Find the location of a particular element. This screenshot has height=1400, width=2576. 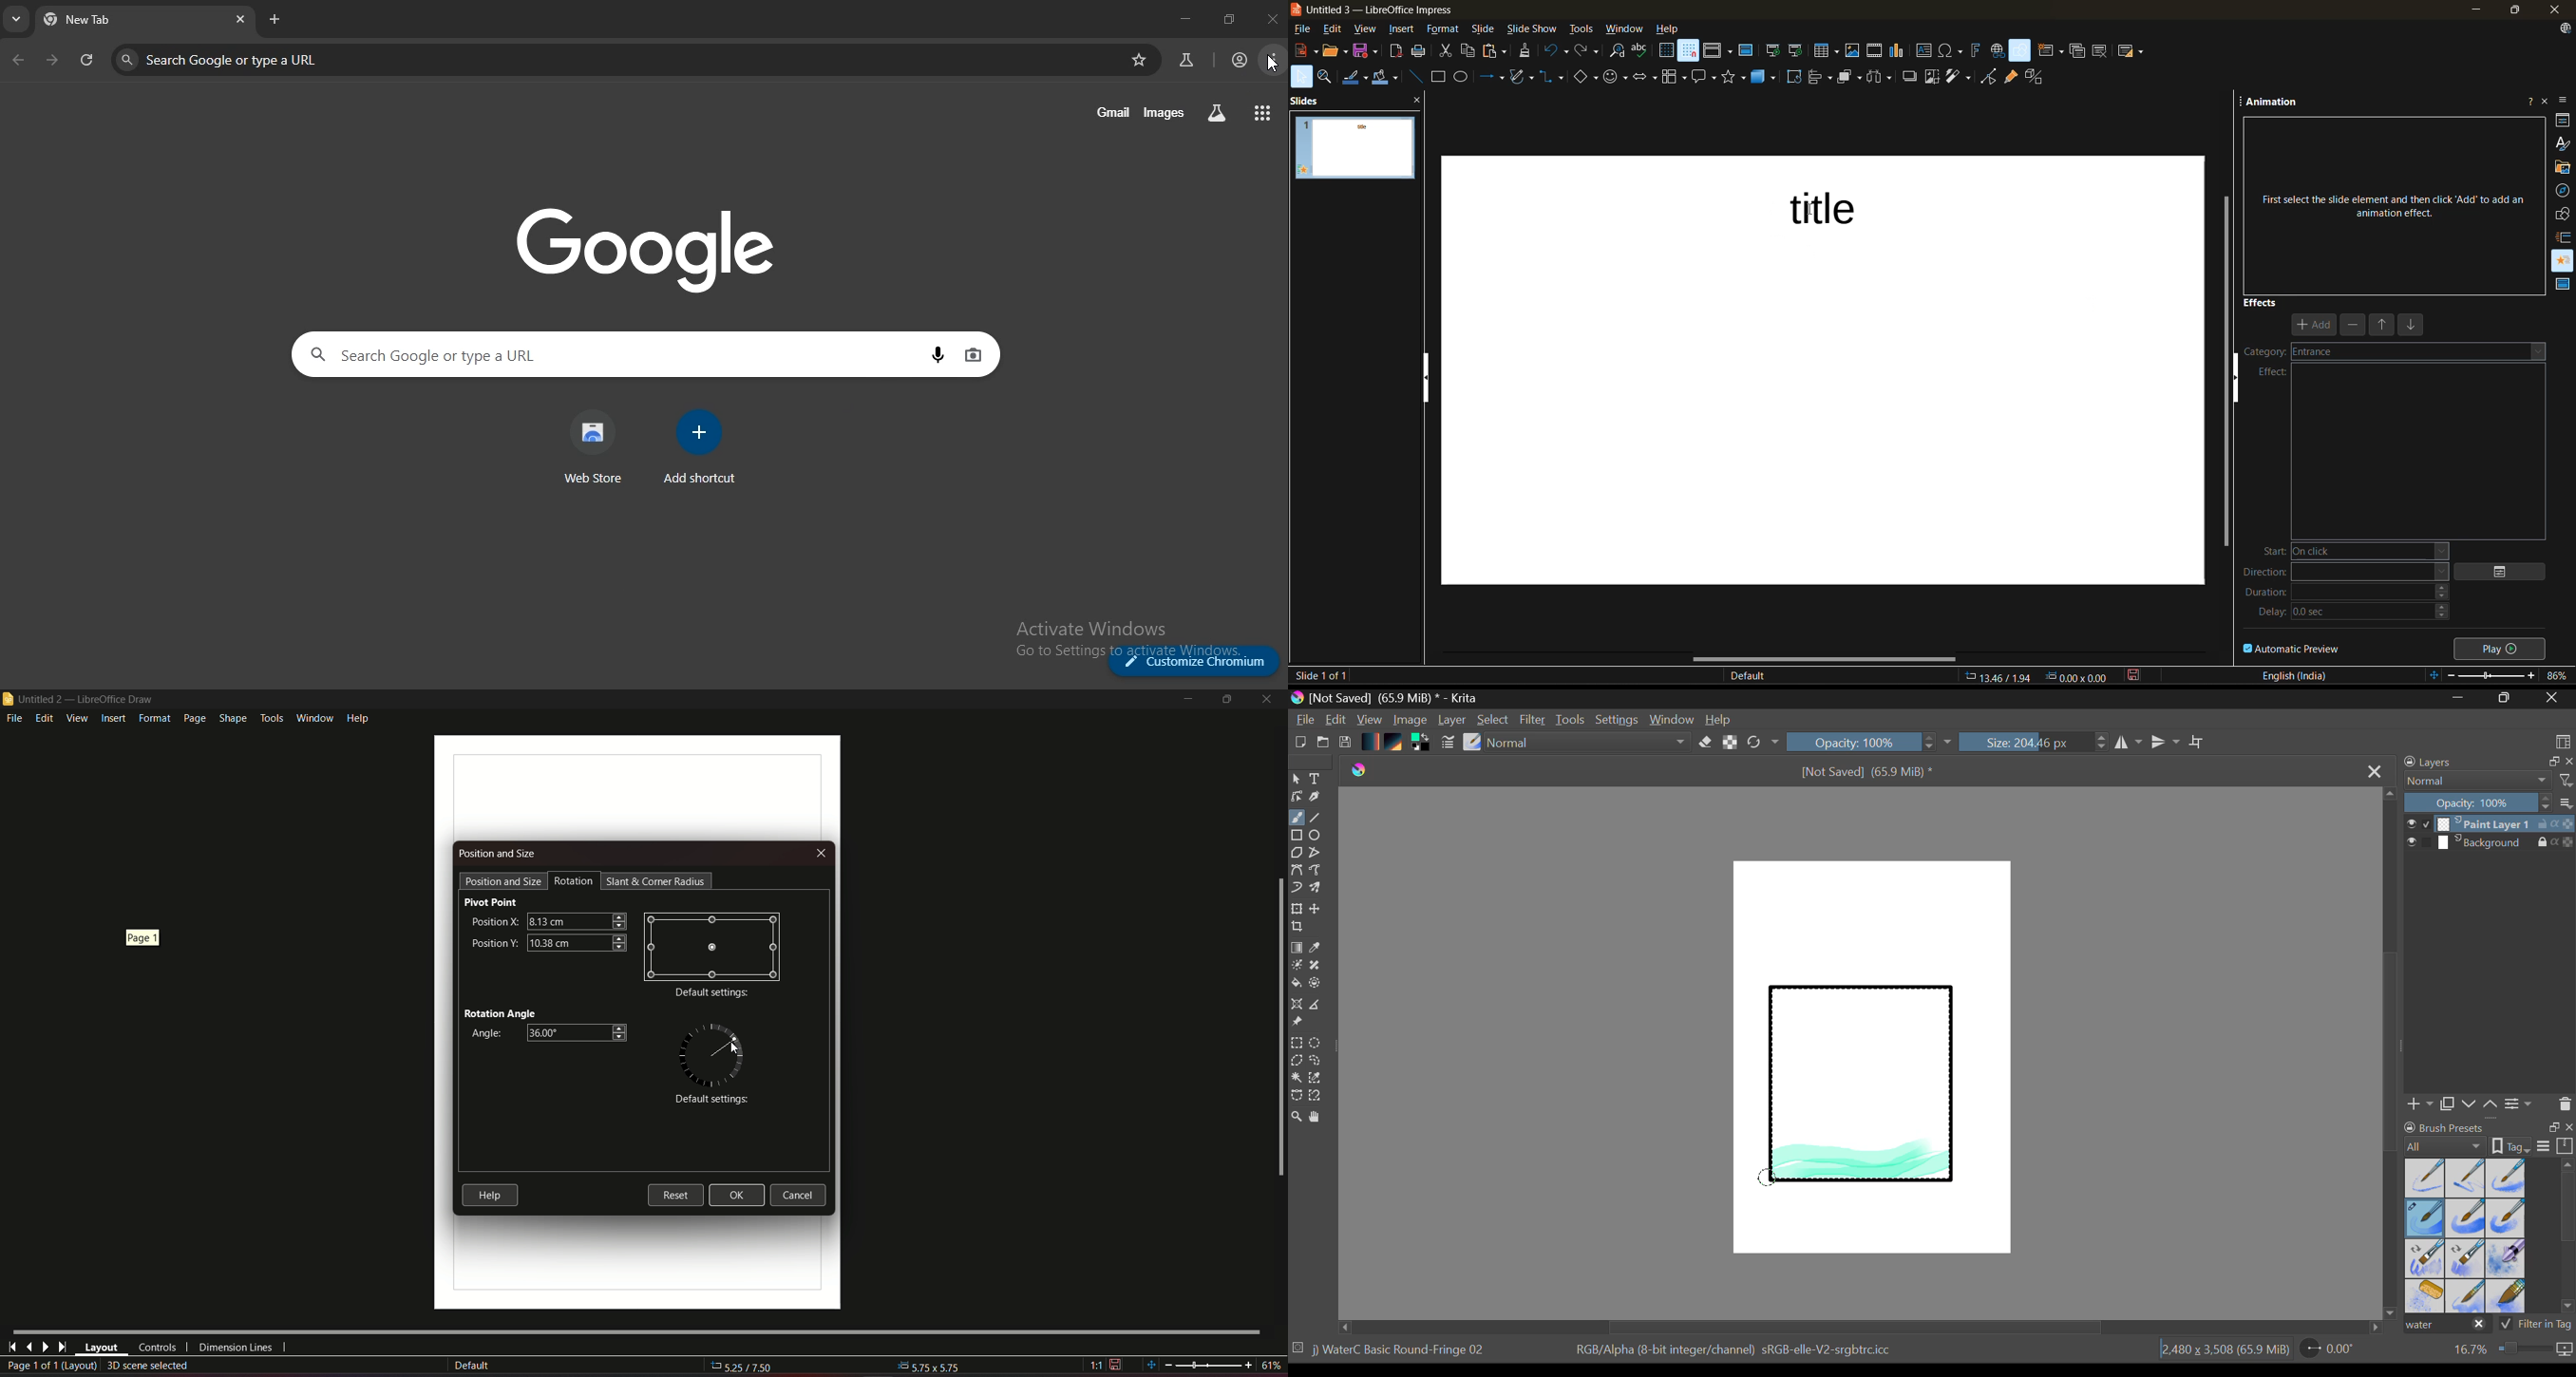

Water C - Grunge is located at coordinates (2506, 1219).